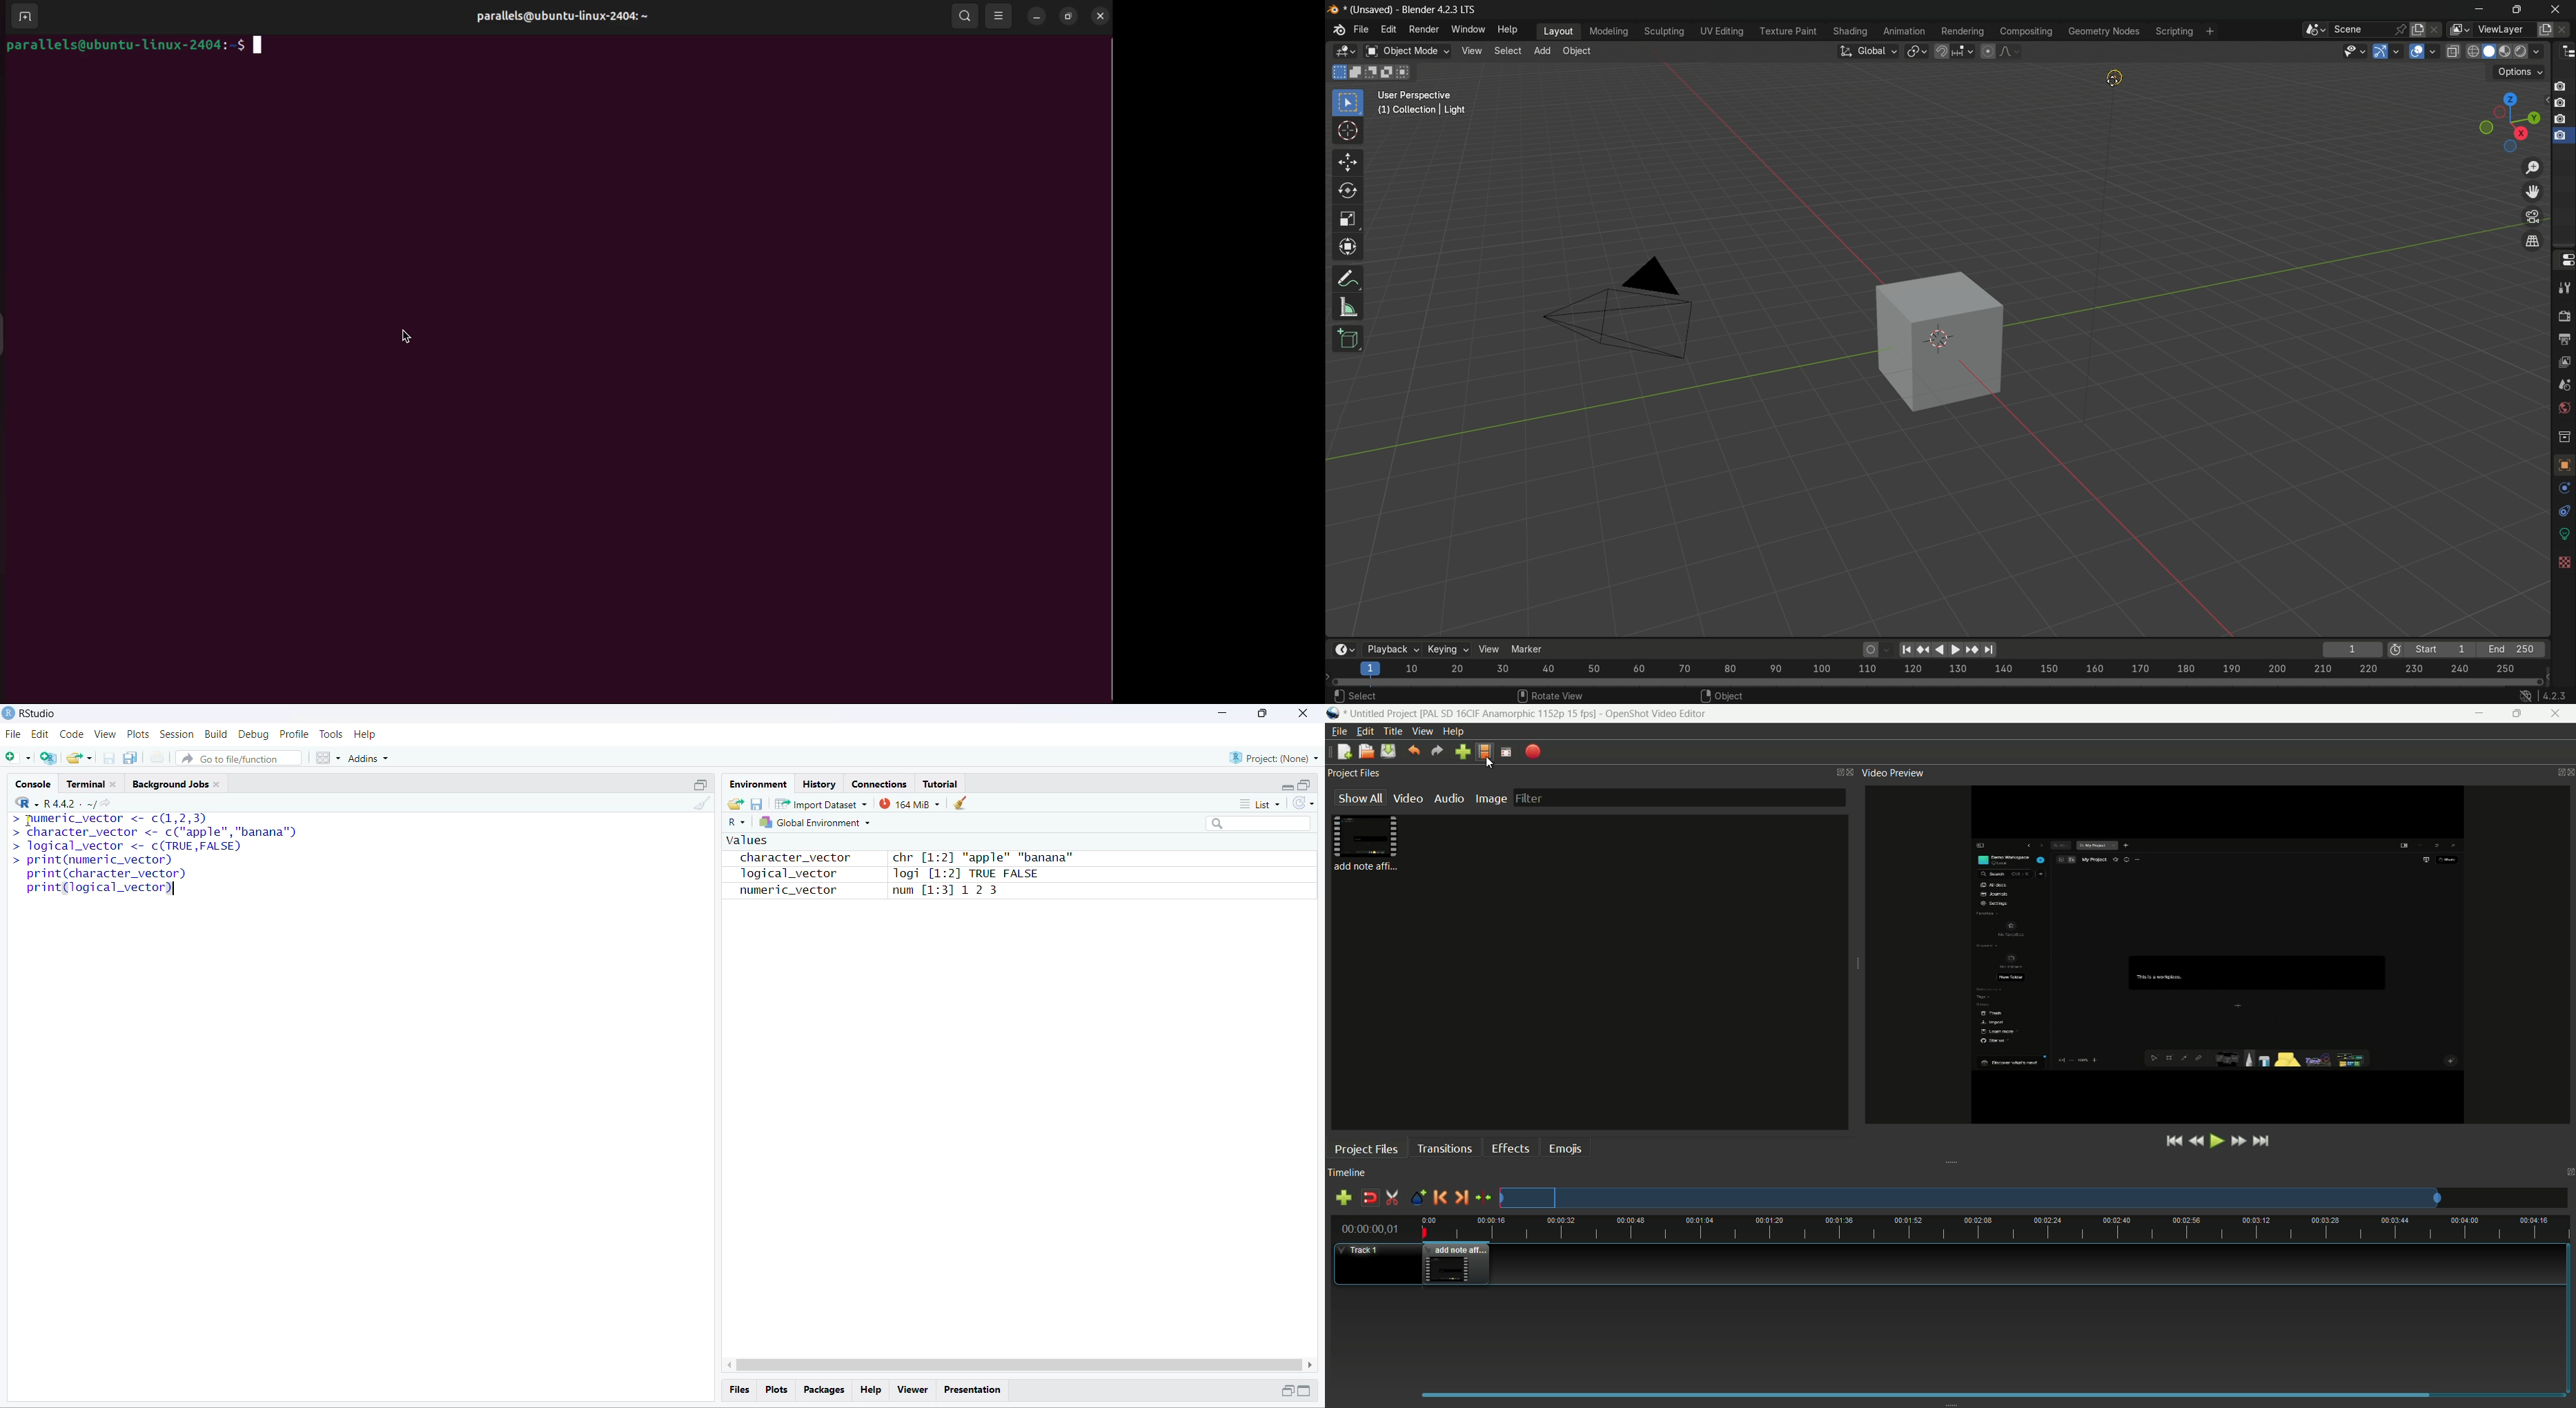  I want to click on open existing project, so click(79, 757).